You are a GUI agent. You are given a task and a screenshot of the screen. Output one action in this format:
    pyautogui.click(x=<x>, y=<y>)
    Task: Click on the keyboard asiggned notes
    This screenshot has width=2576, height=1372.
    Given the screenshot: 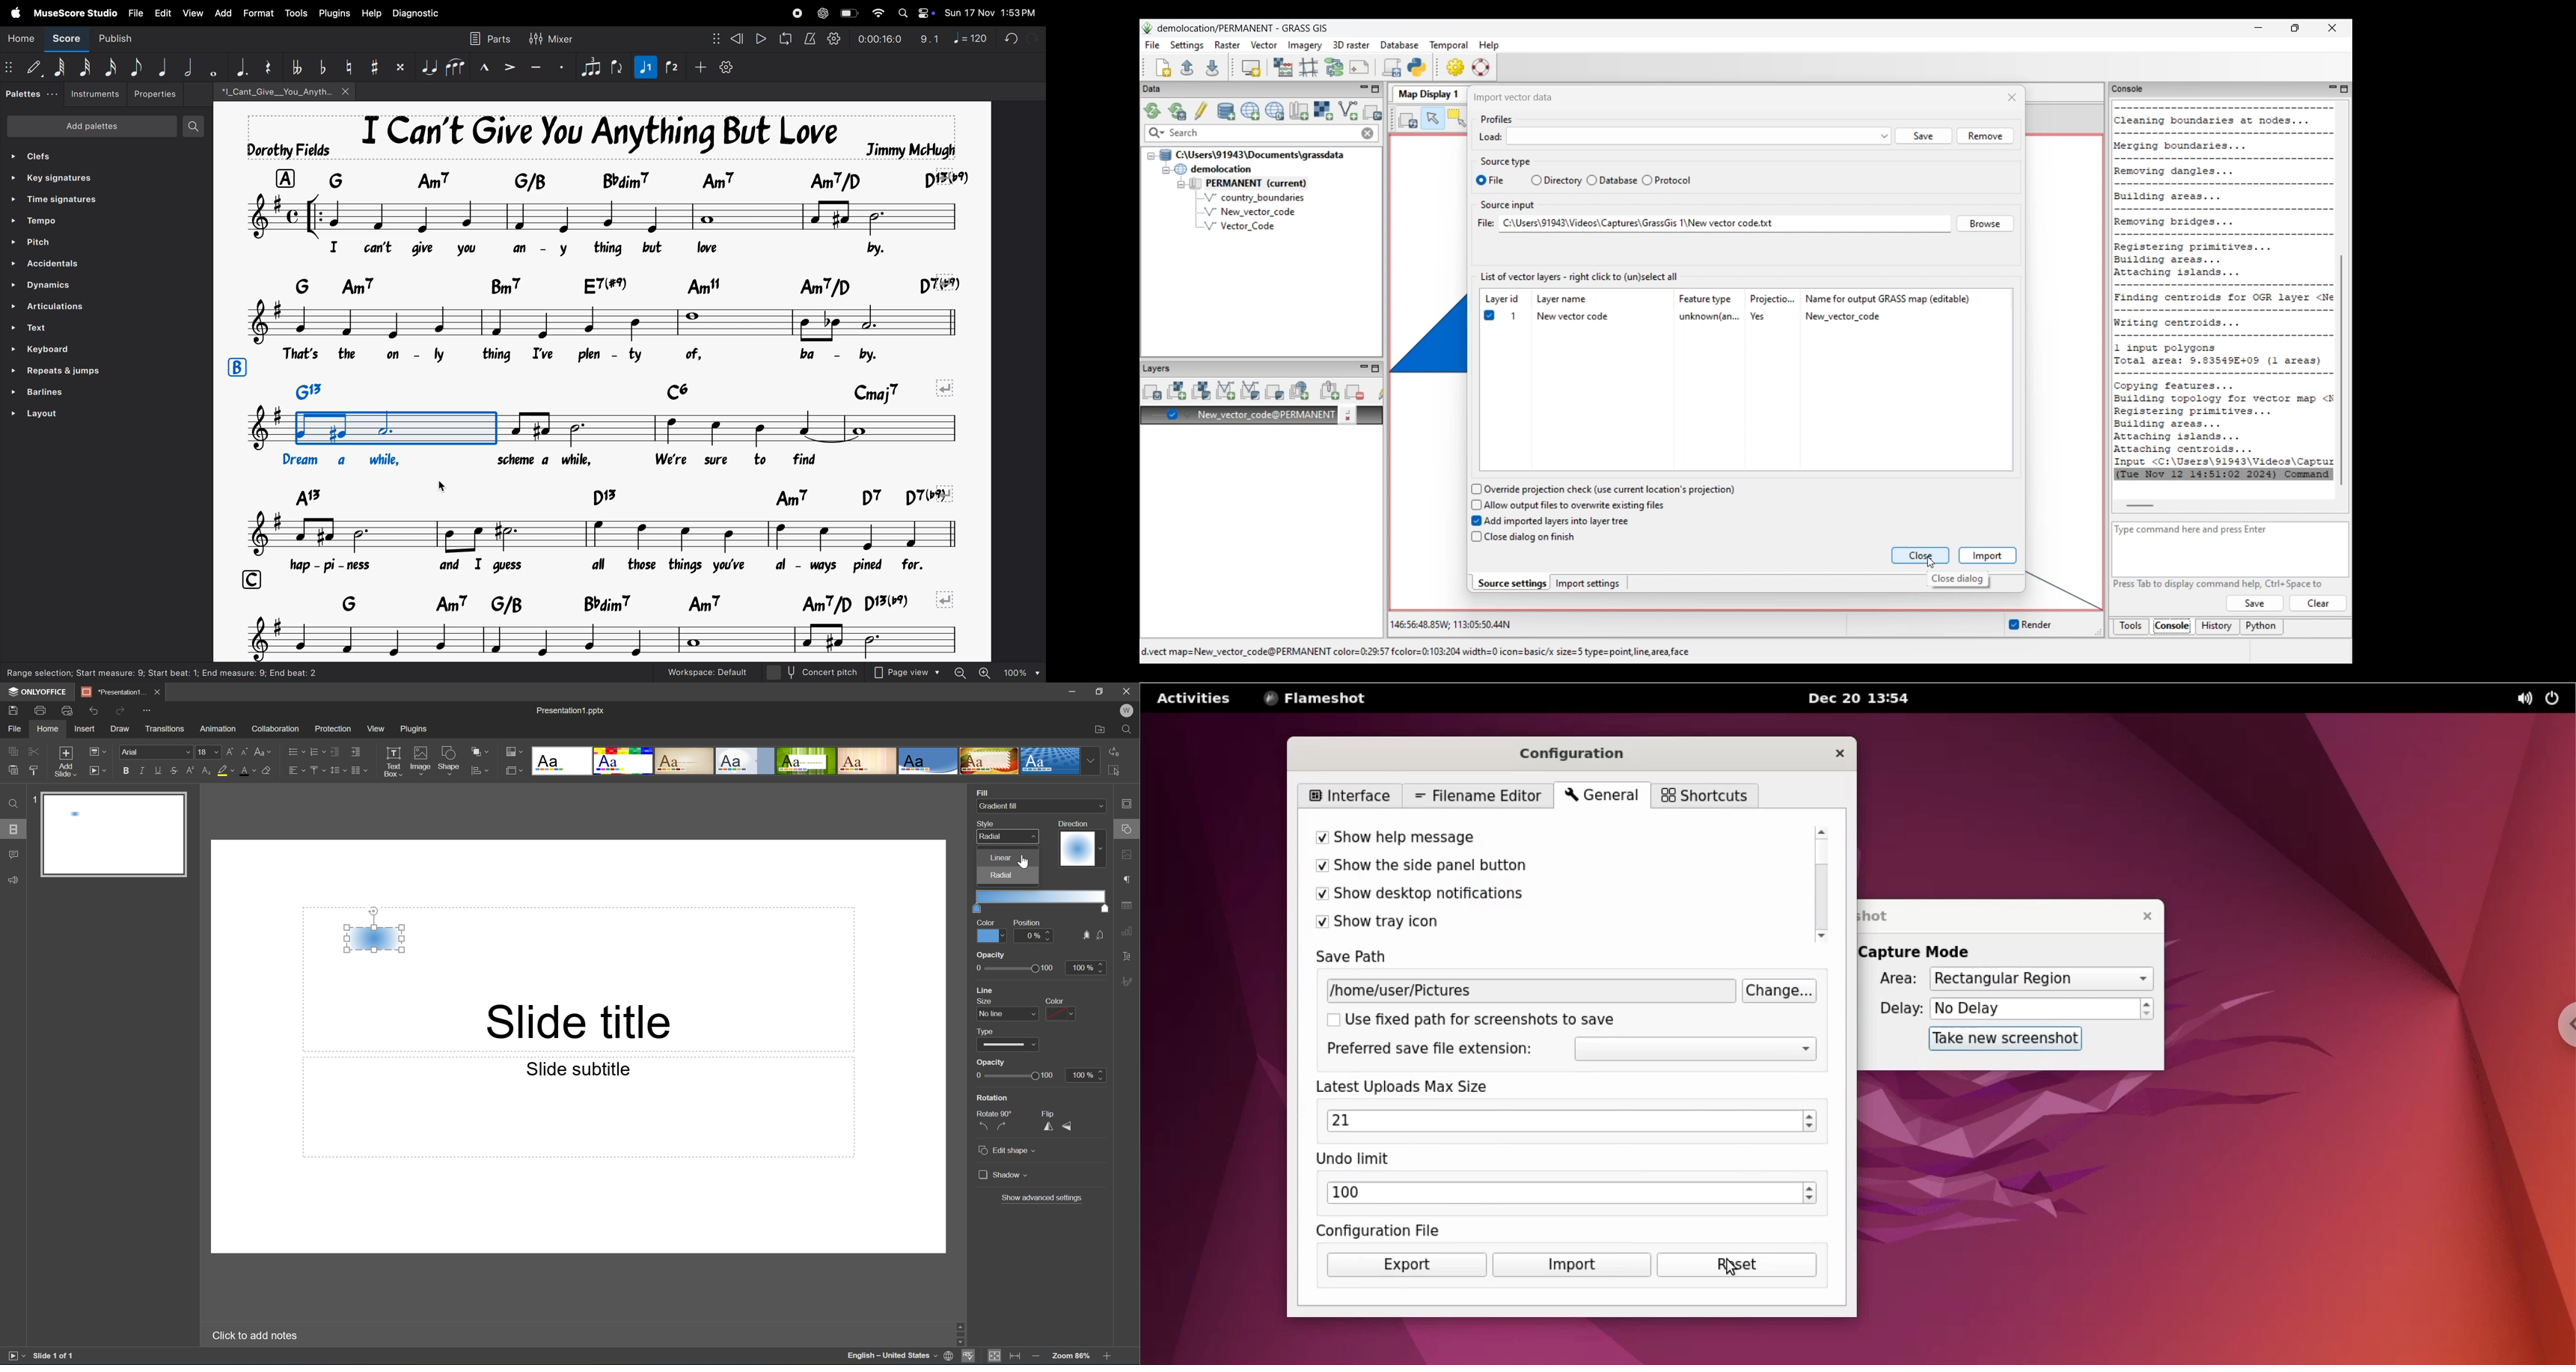 What is the action you would take?
    pyautogui.click(x=616, y=179)
    